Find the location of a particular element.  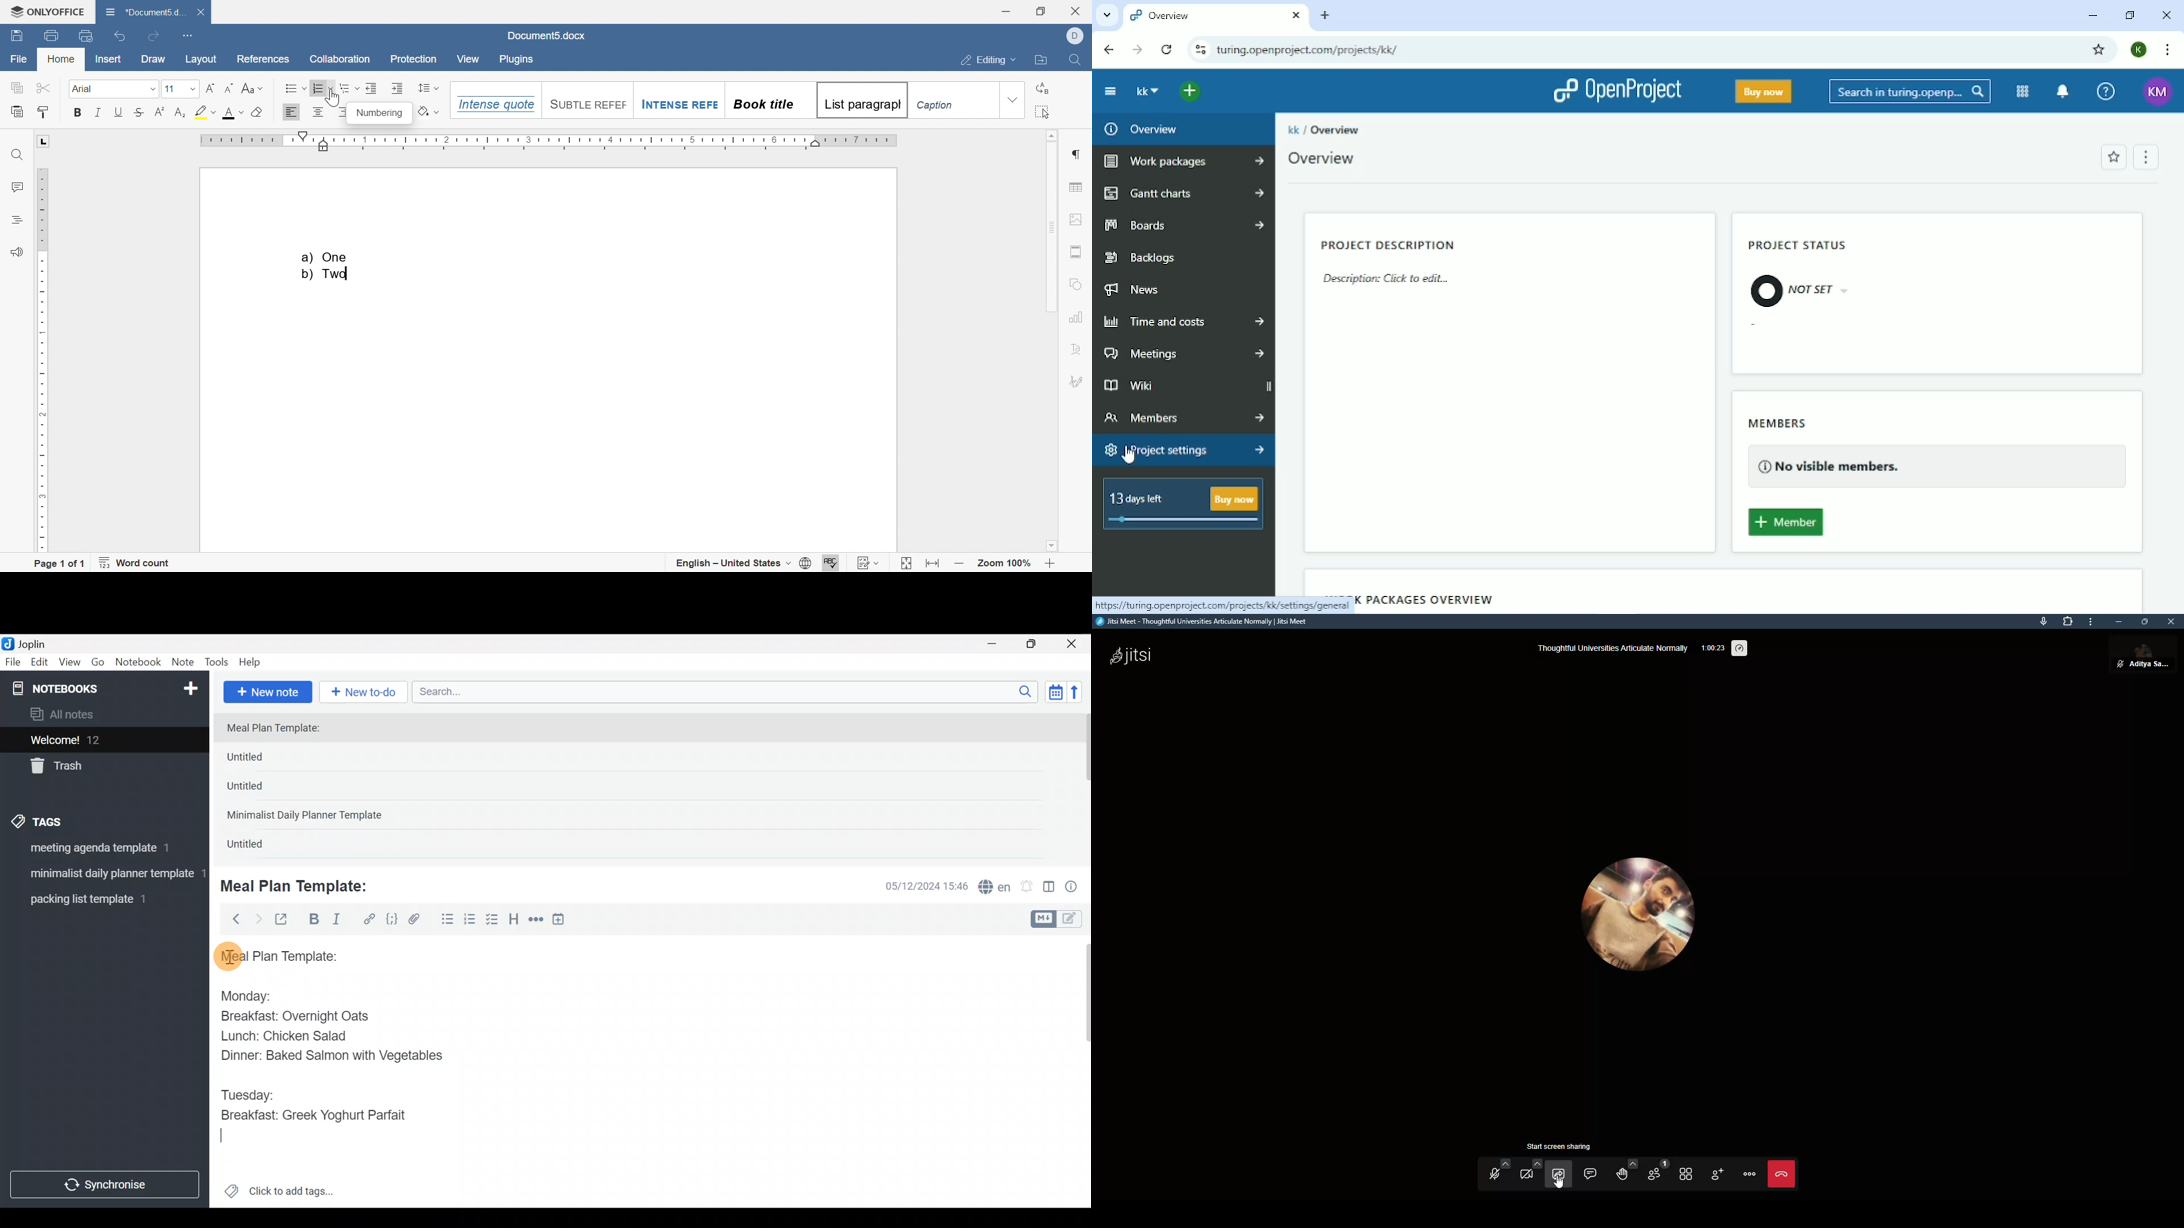

Minimalist Daily Planner Template is located at coordinates (308, 816).